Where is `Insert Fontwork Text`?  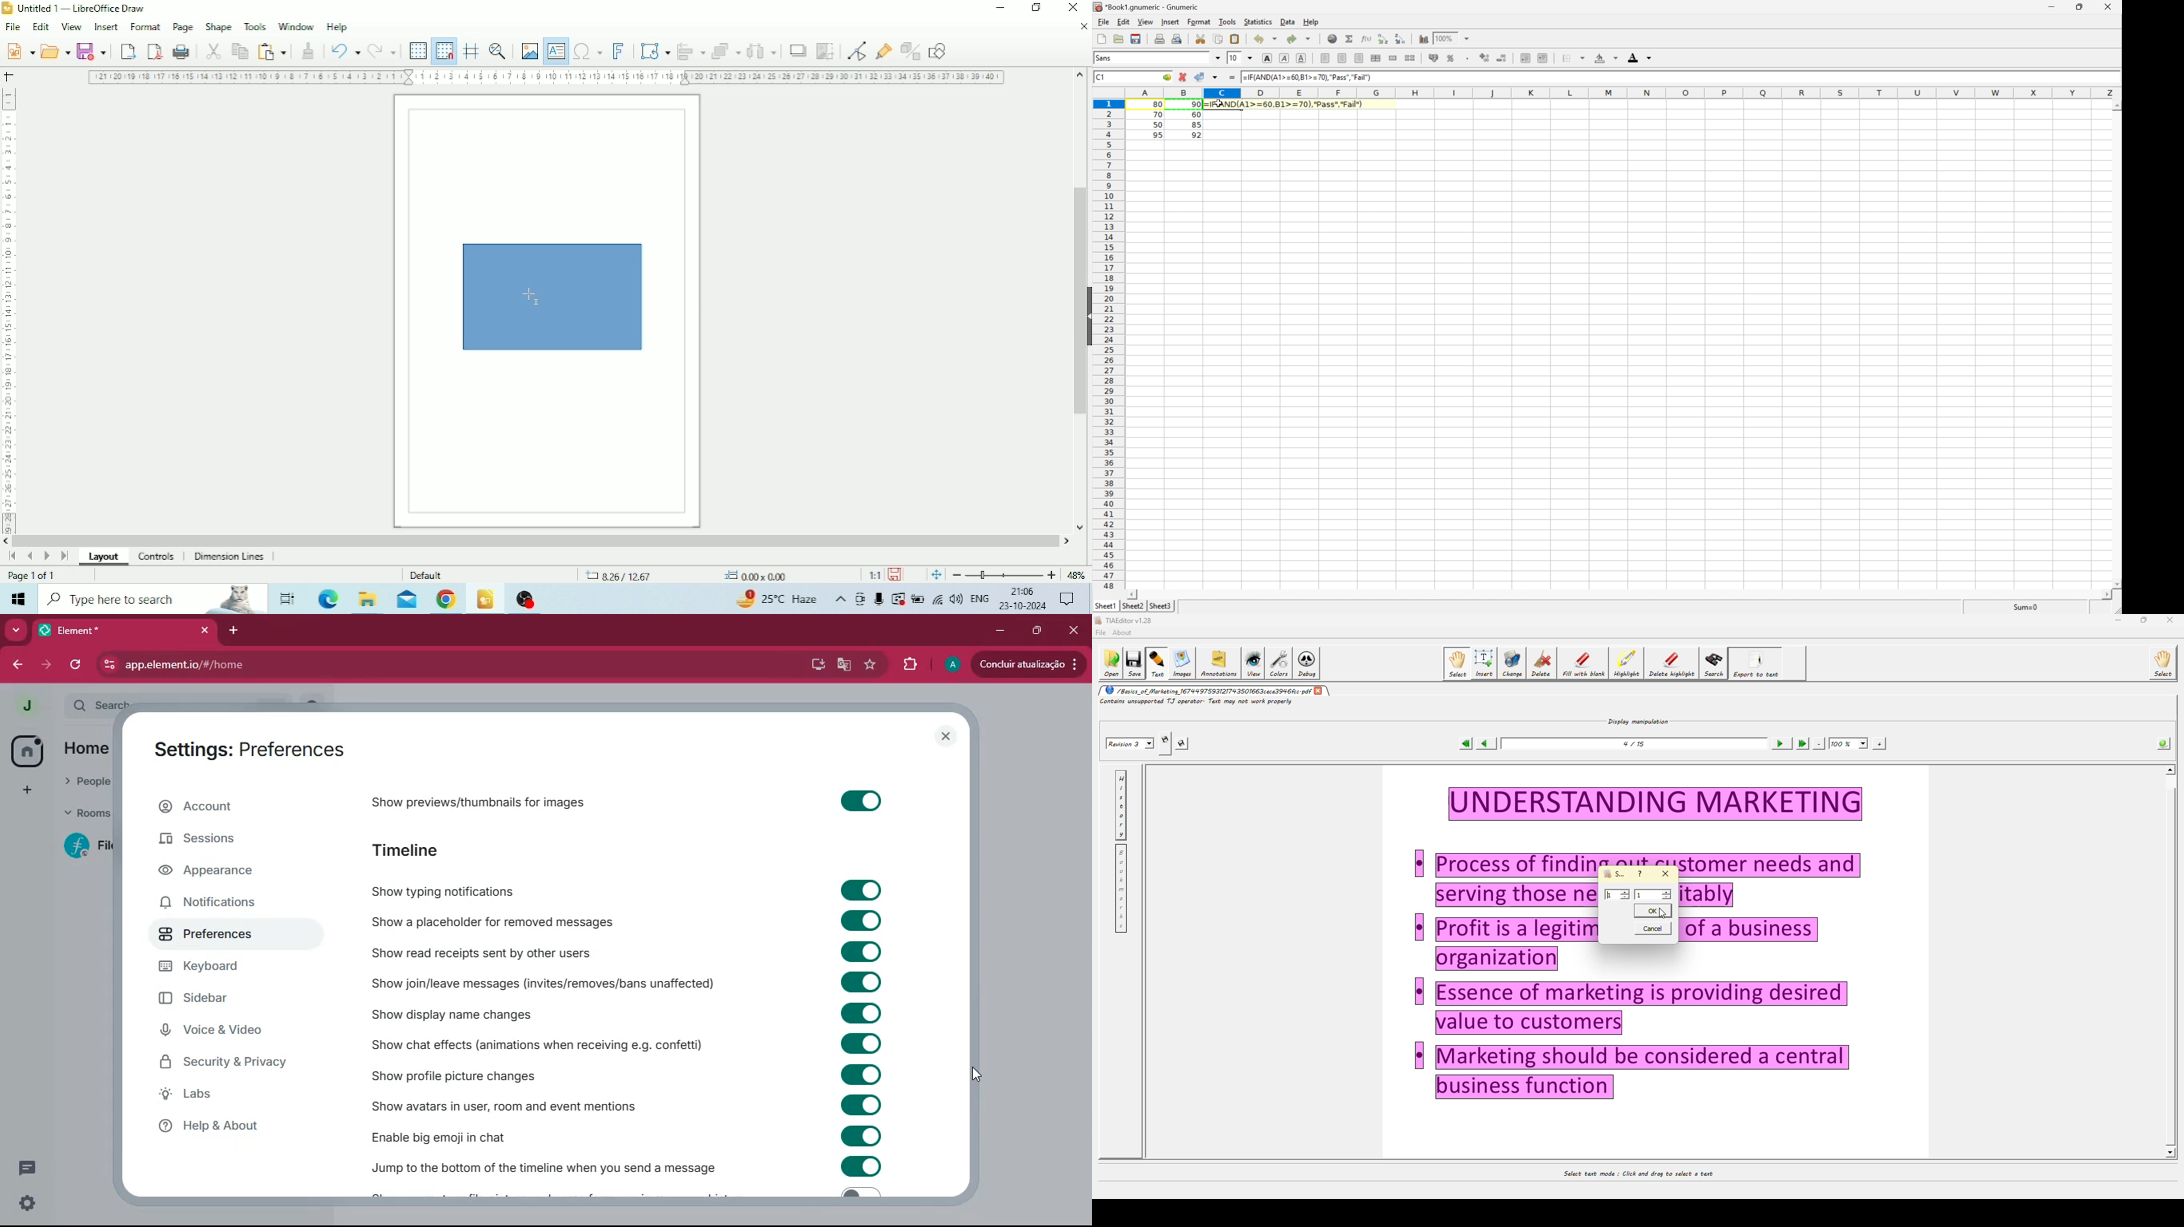 Insert Fontwork Text is located at coordinates (620, 52).